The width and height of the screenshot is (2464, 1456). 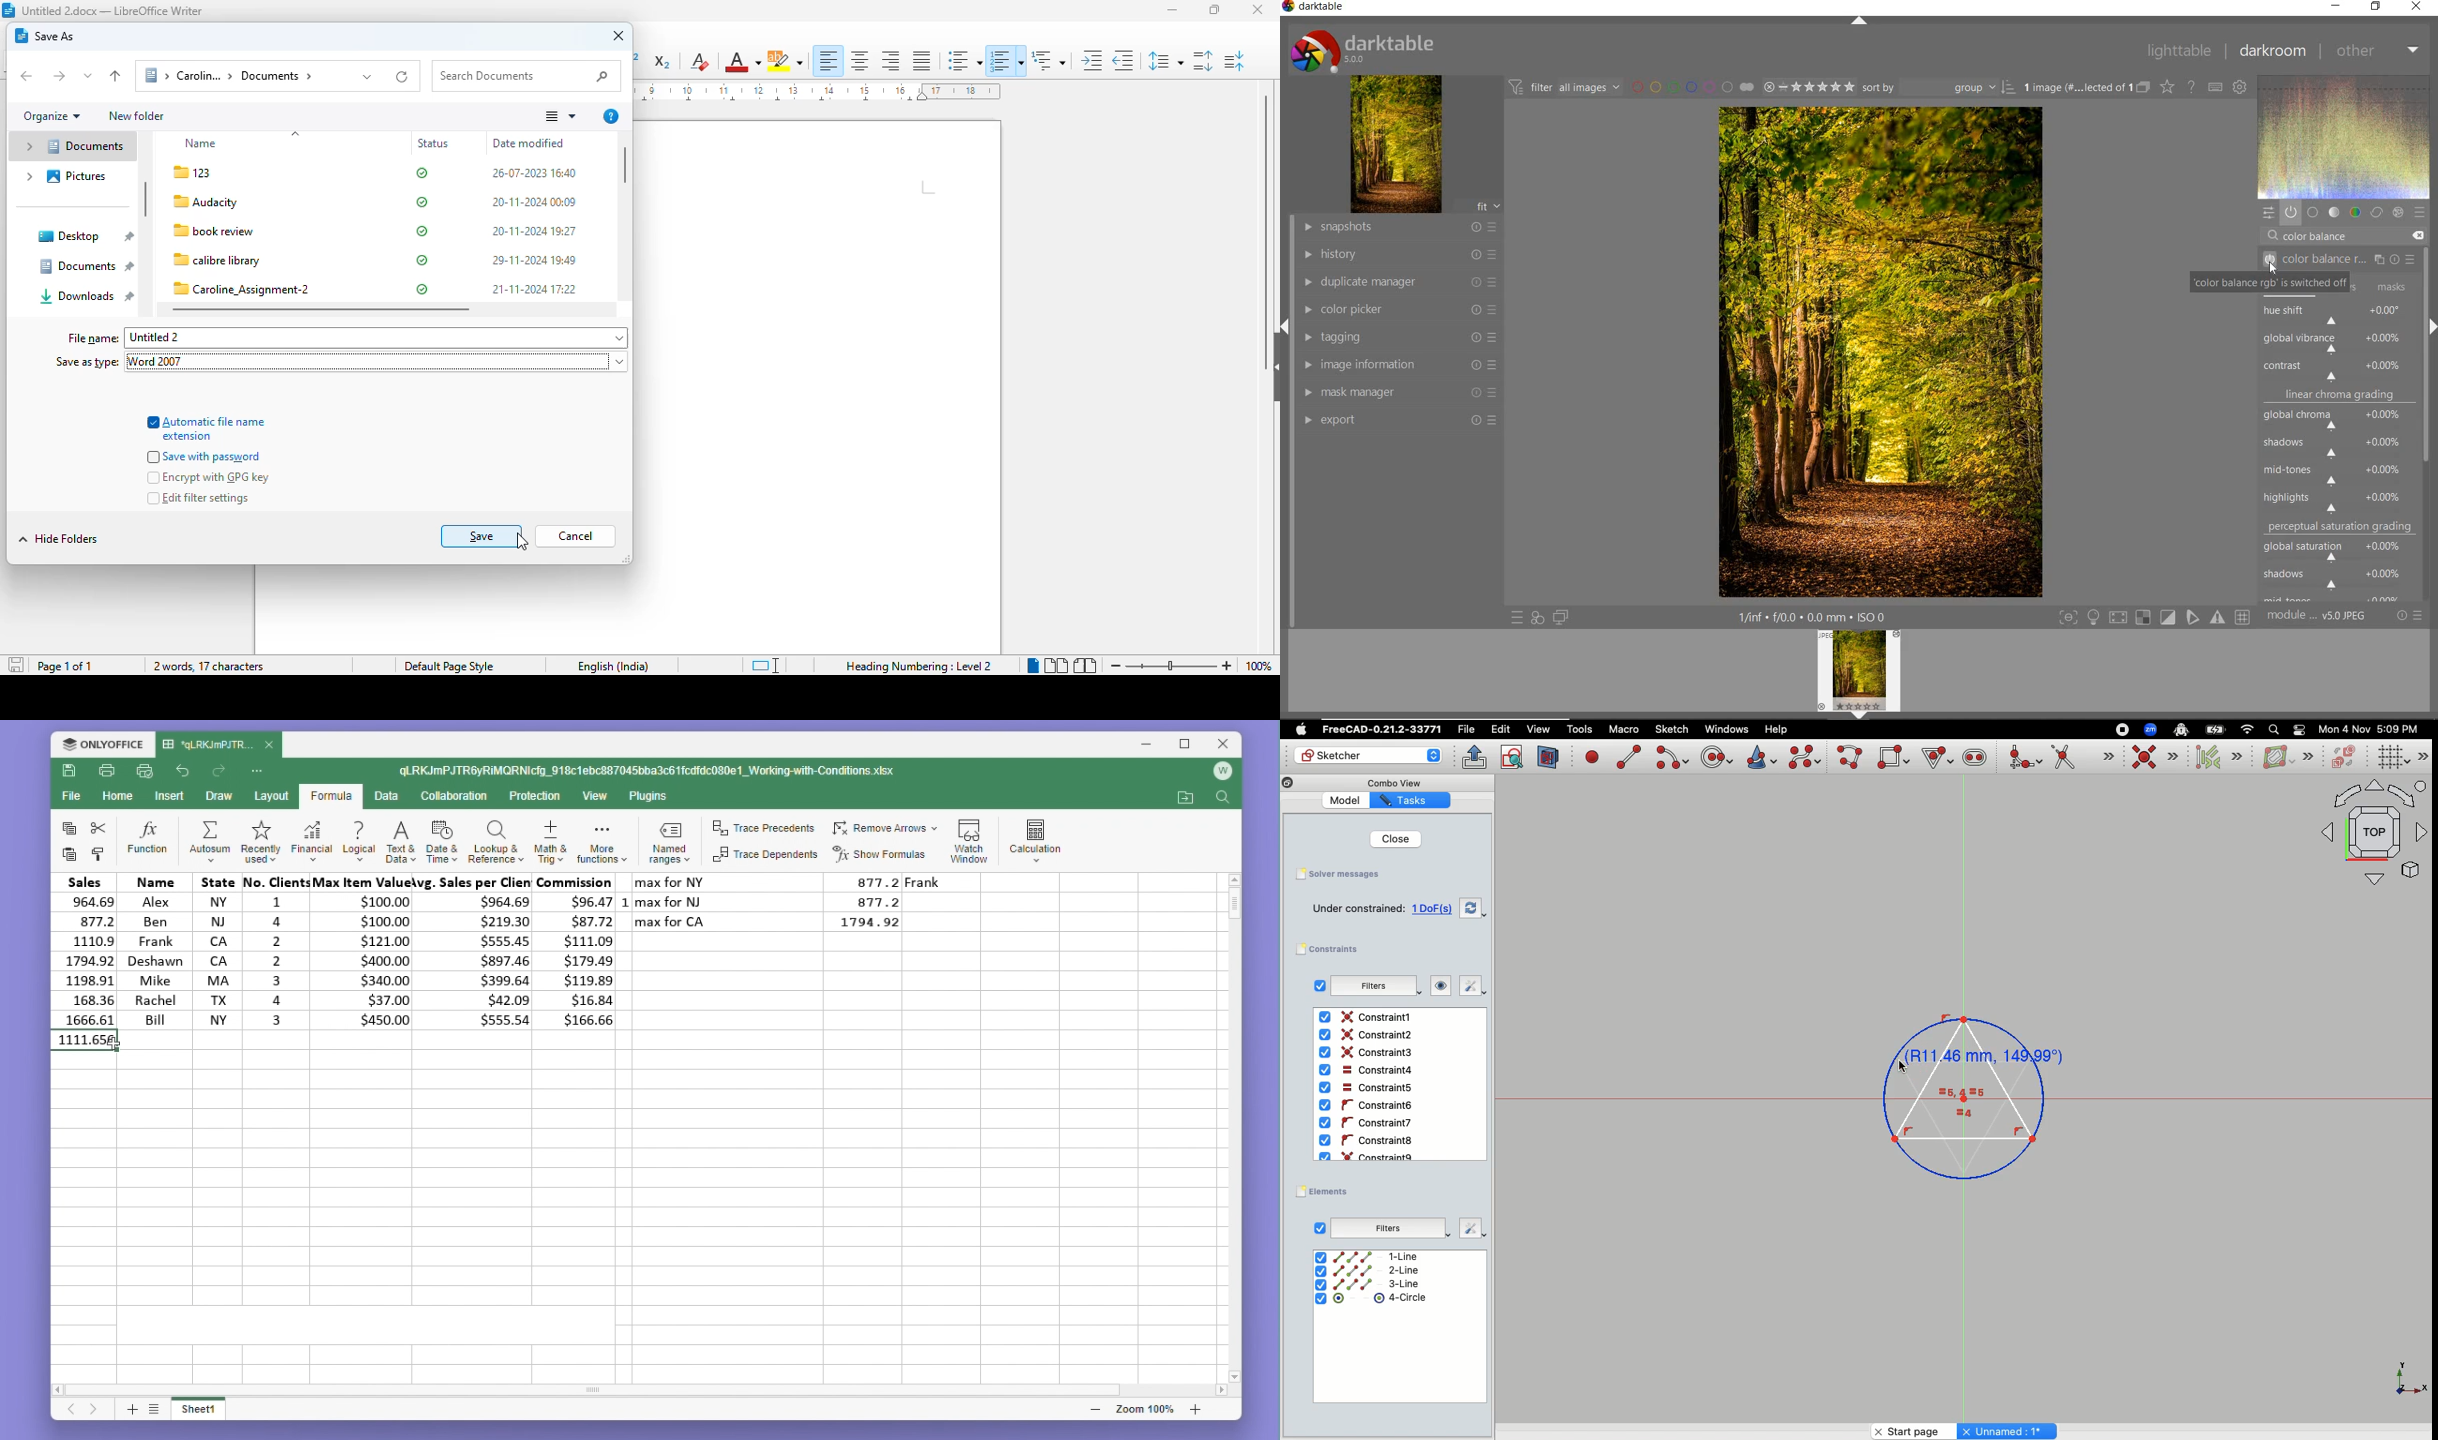 What do you see at coordinates (1805, 757) in the screenshot?
I see `Create b-spline` at bounding box center [1805, 757].